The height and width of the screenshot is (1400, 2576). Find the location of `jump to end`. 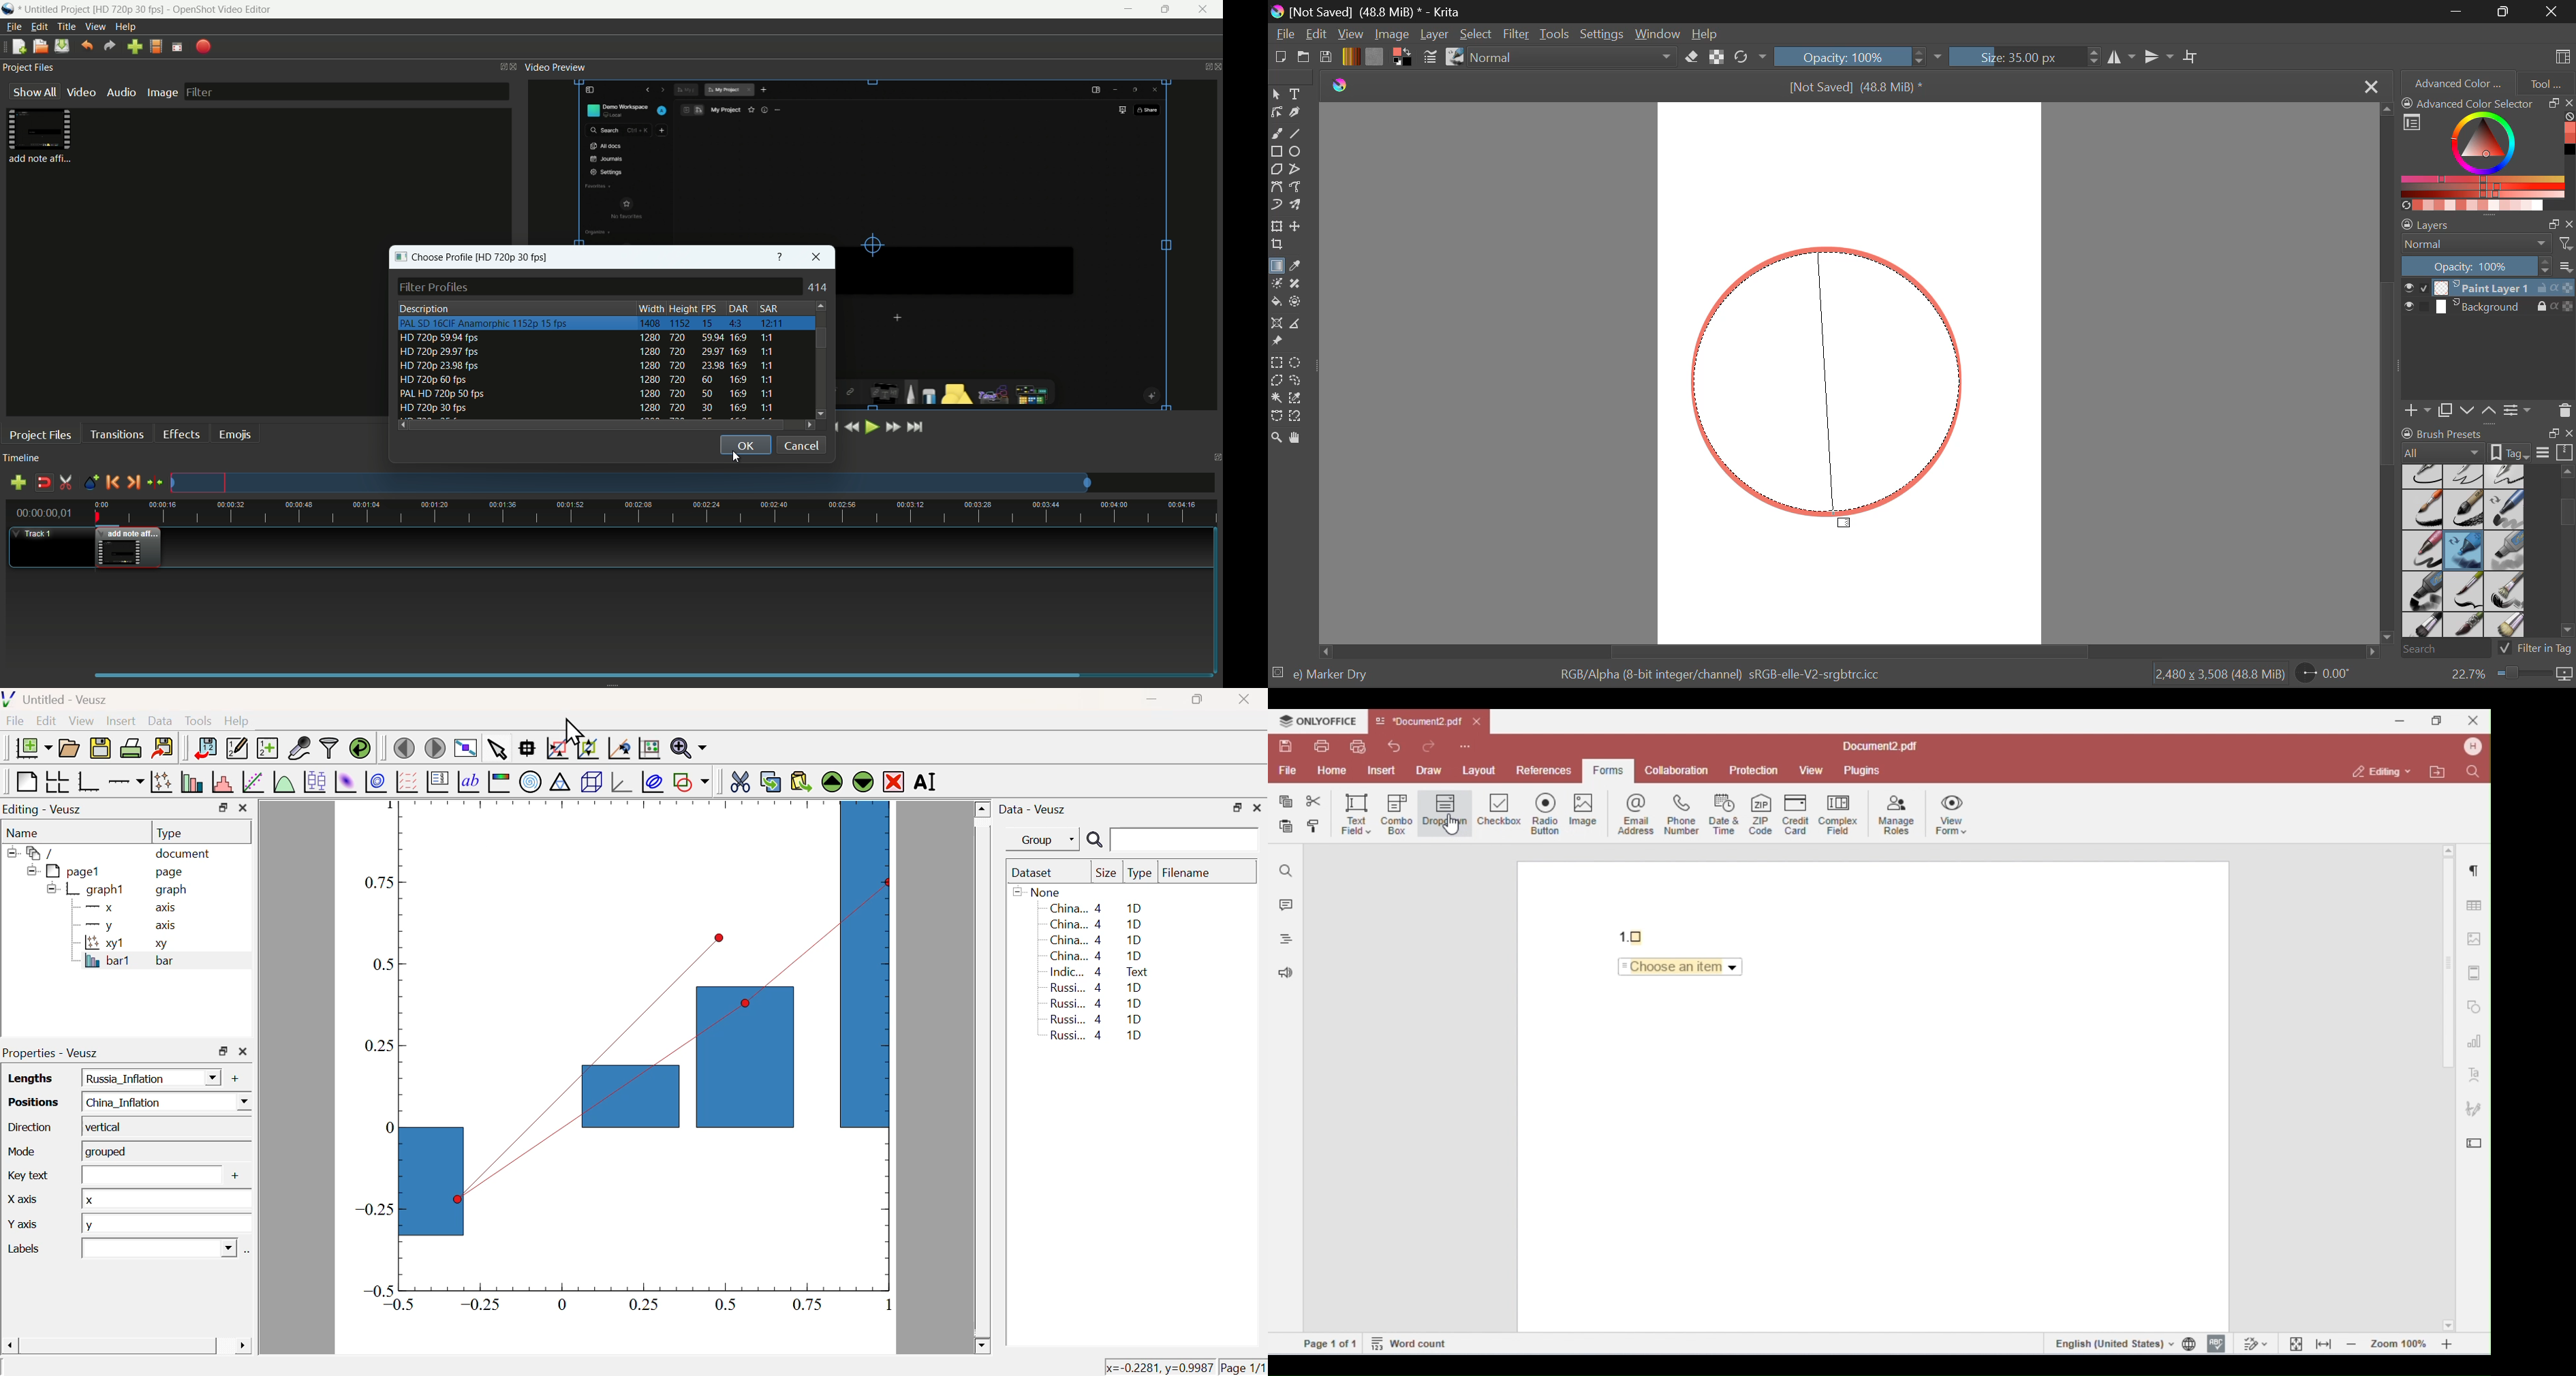

jump to end is located at coordinates (916, 428).